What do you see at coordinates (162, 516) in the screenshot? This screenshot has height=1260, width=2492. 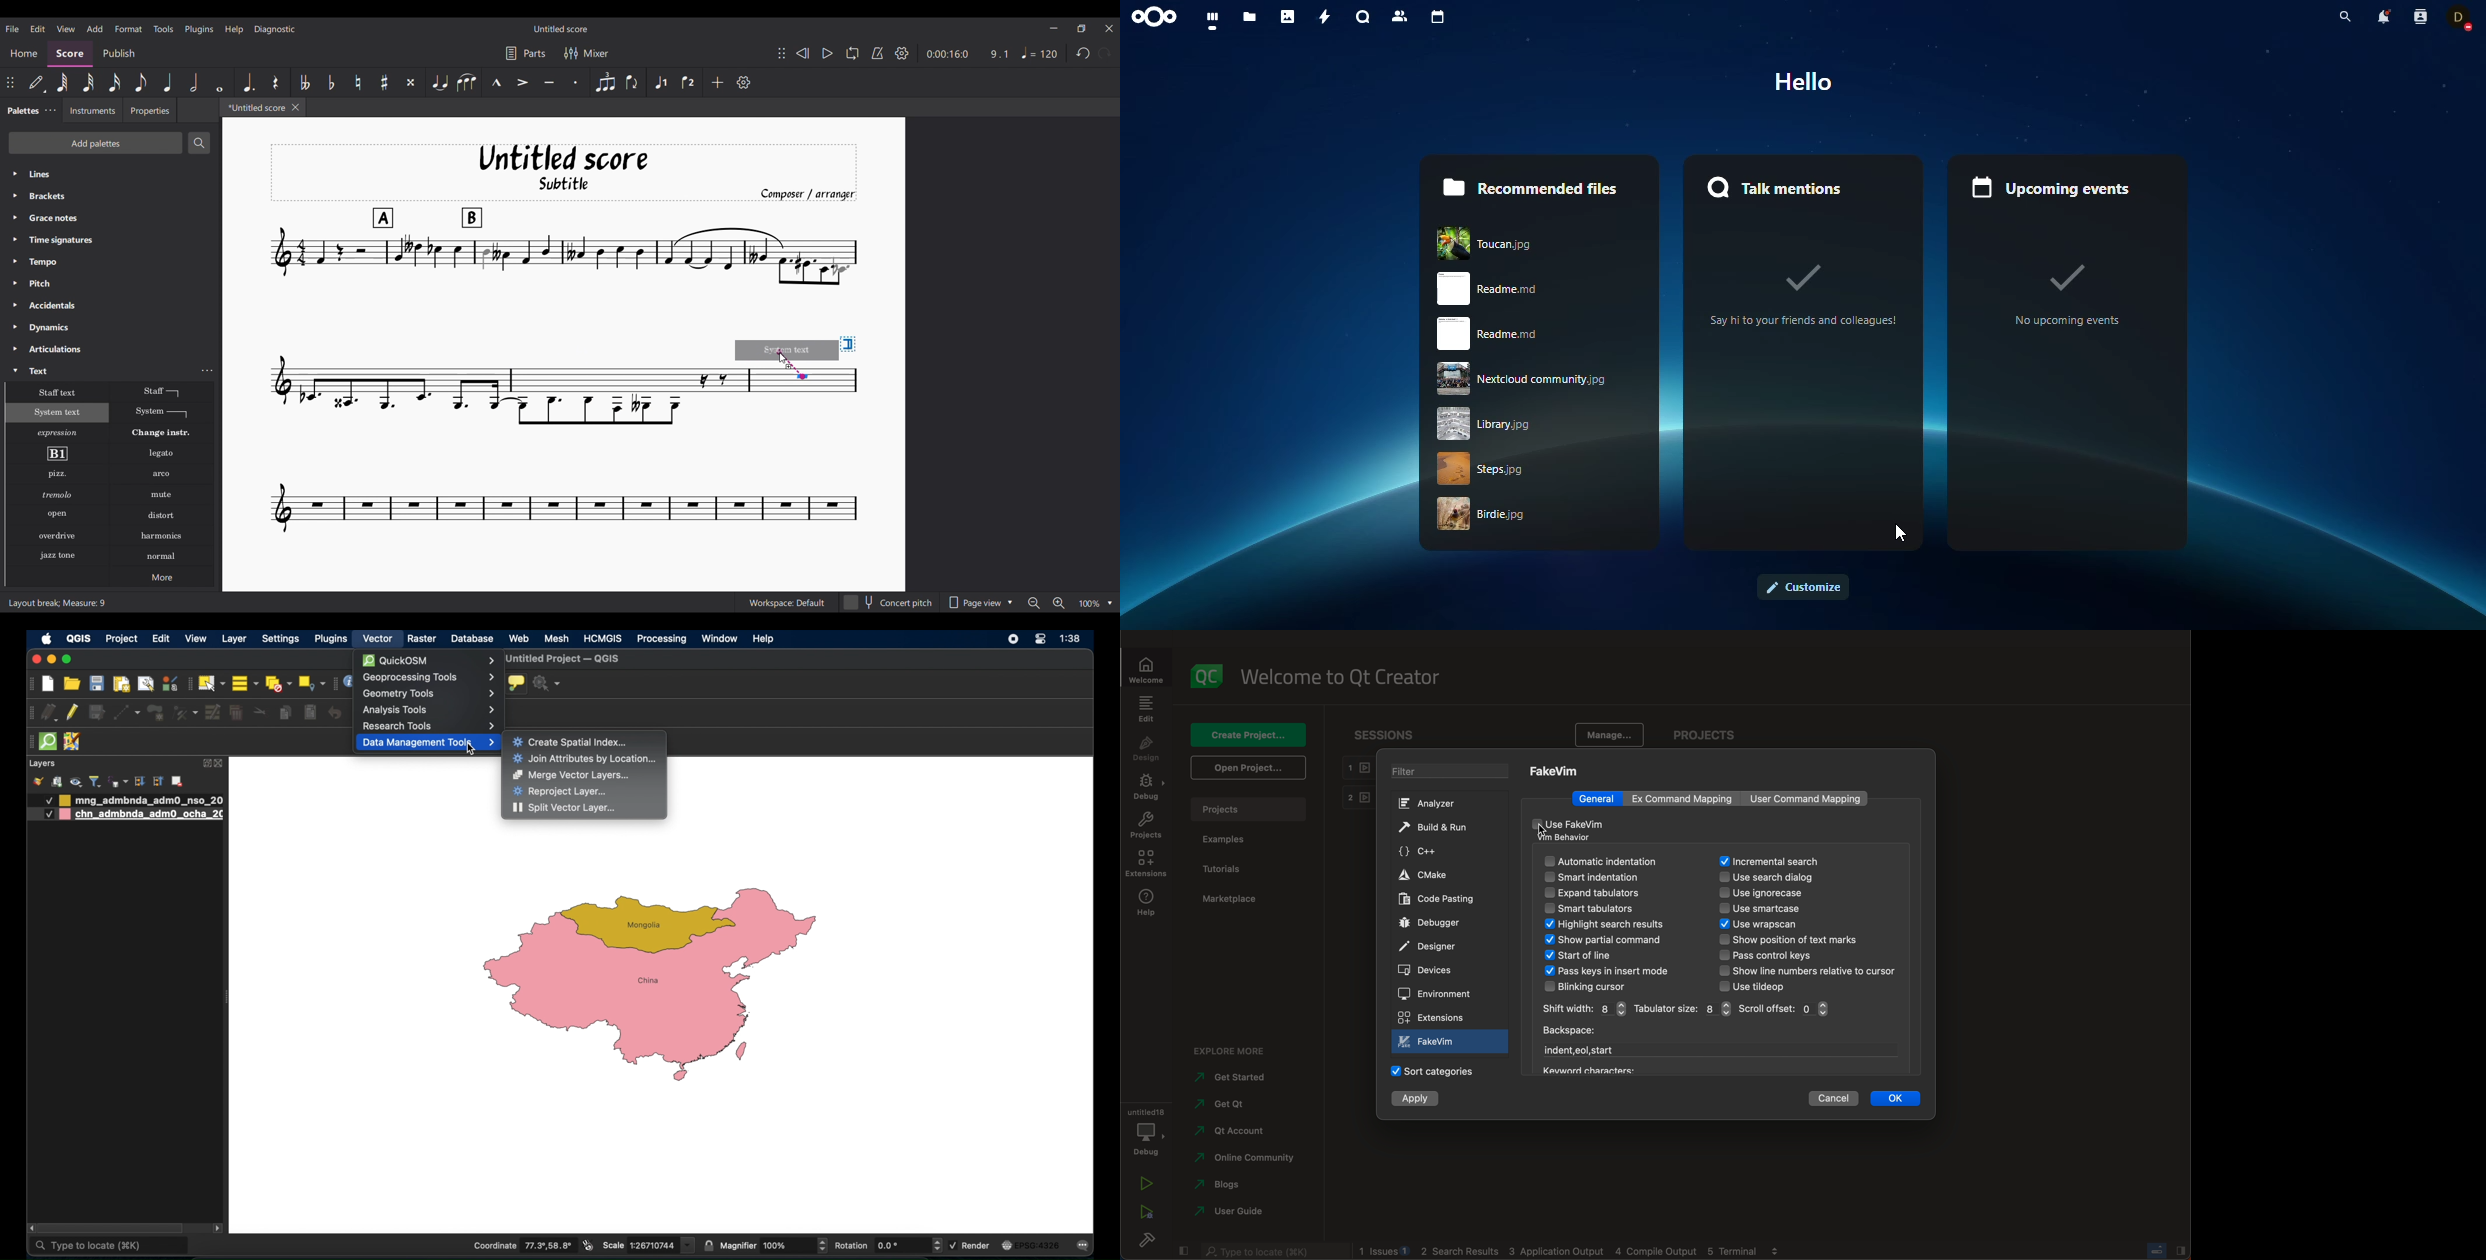 I see `Distort` at bounding box center [162, 516].